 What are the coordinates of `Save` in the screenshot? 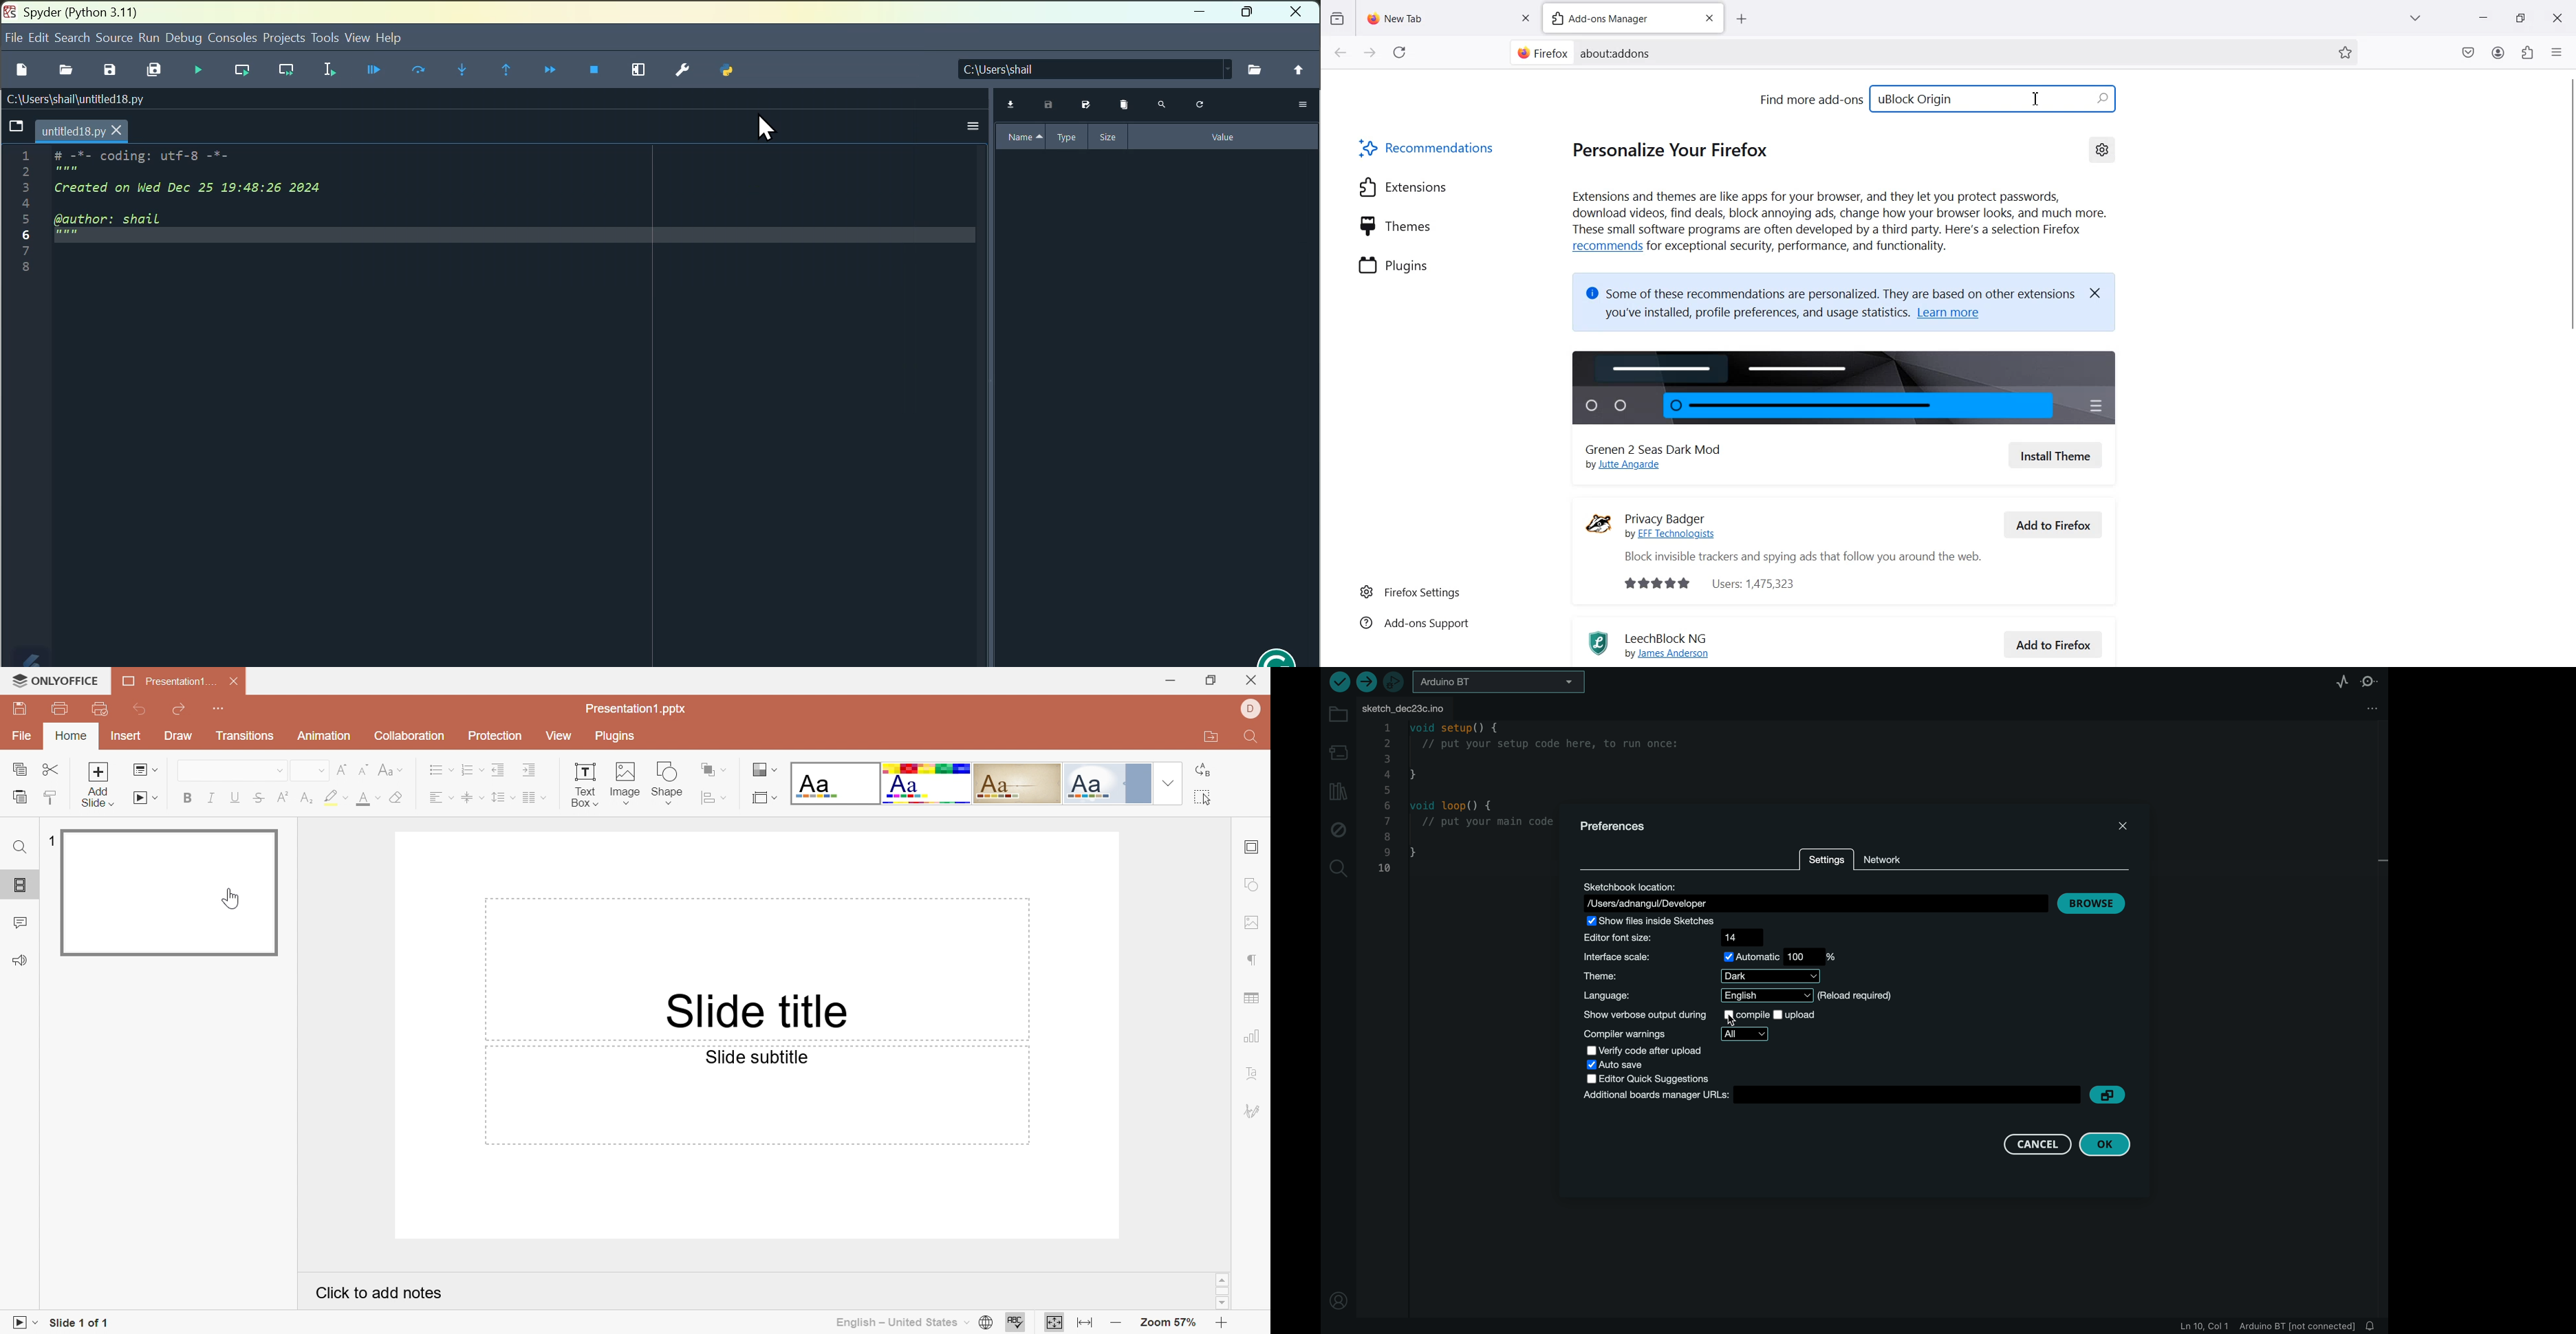 It's located at (19, 709).